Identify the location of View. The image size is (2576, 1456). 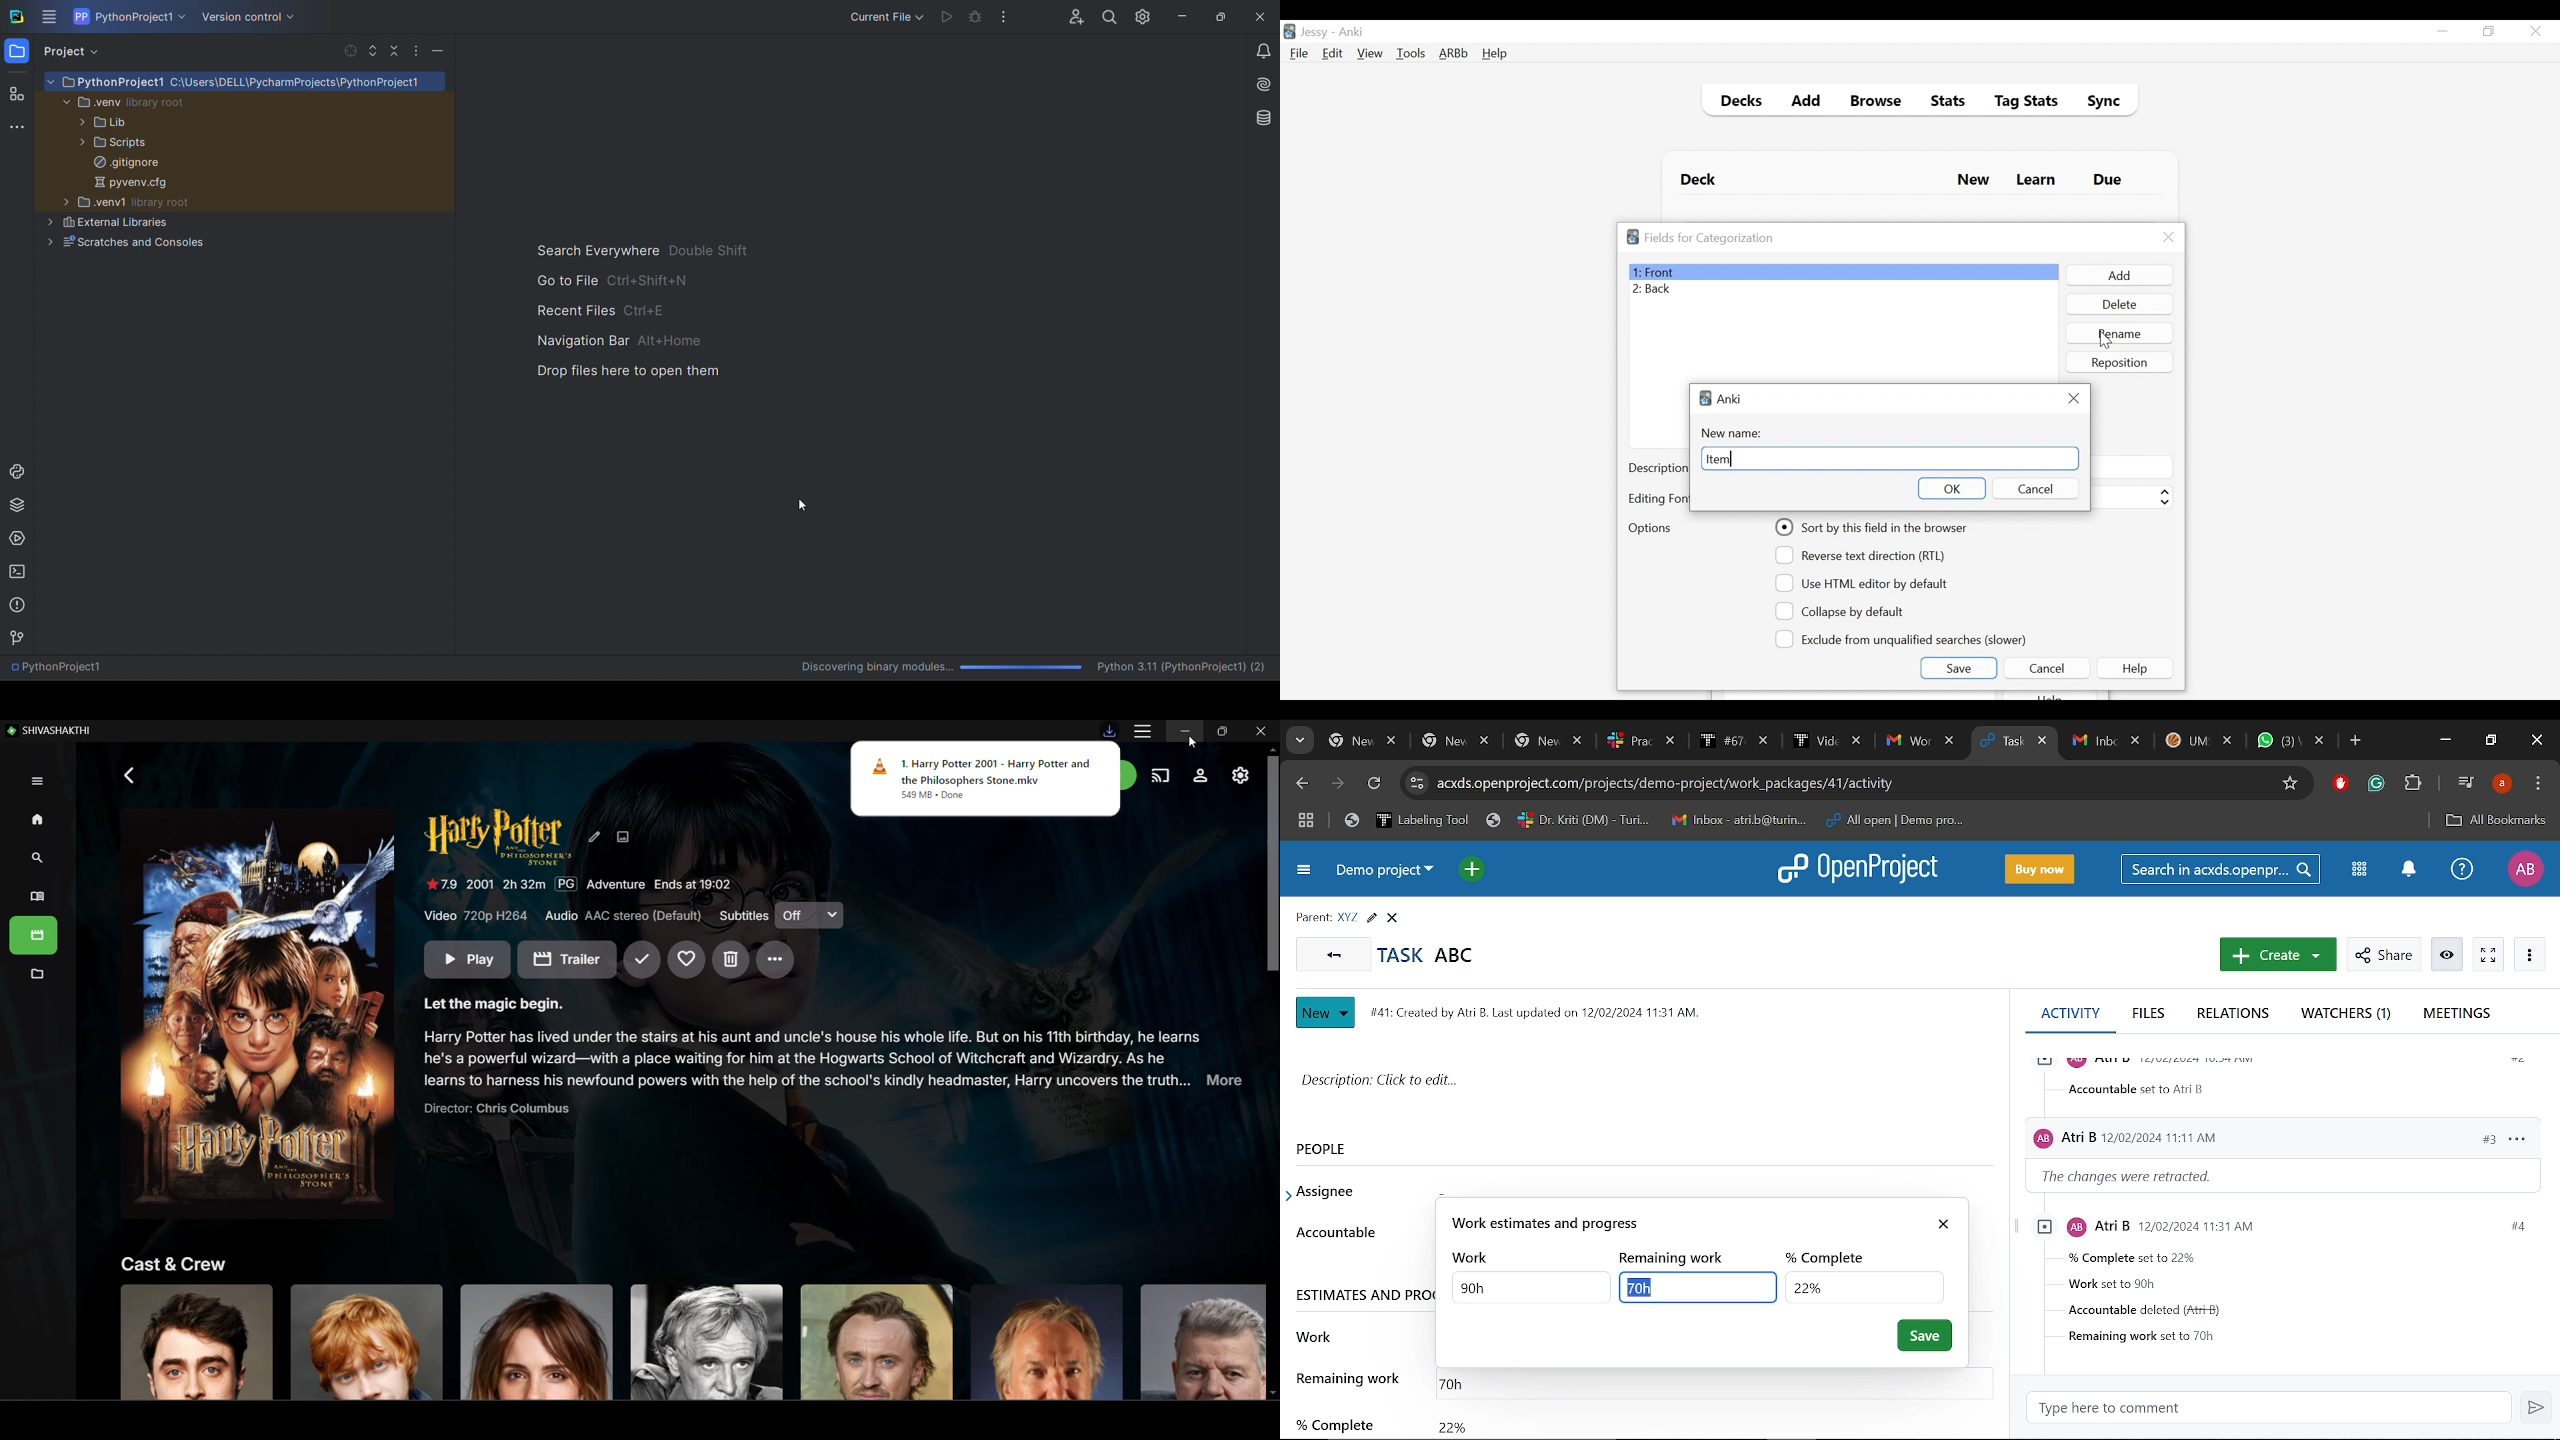
(1371, 53).